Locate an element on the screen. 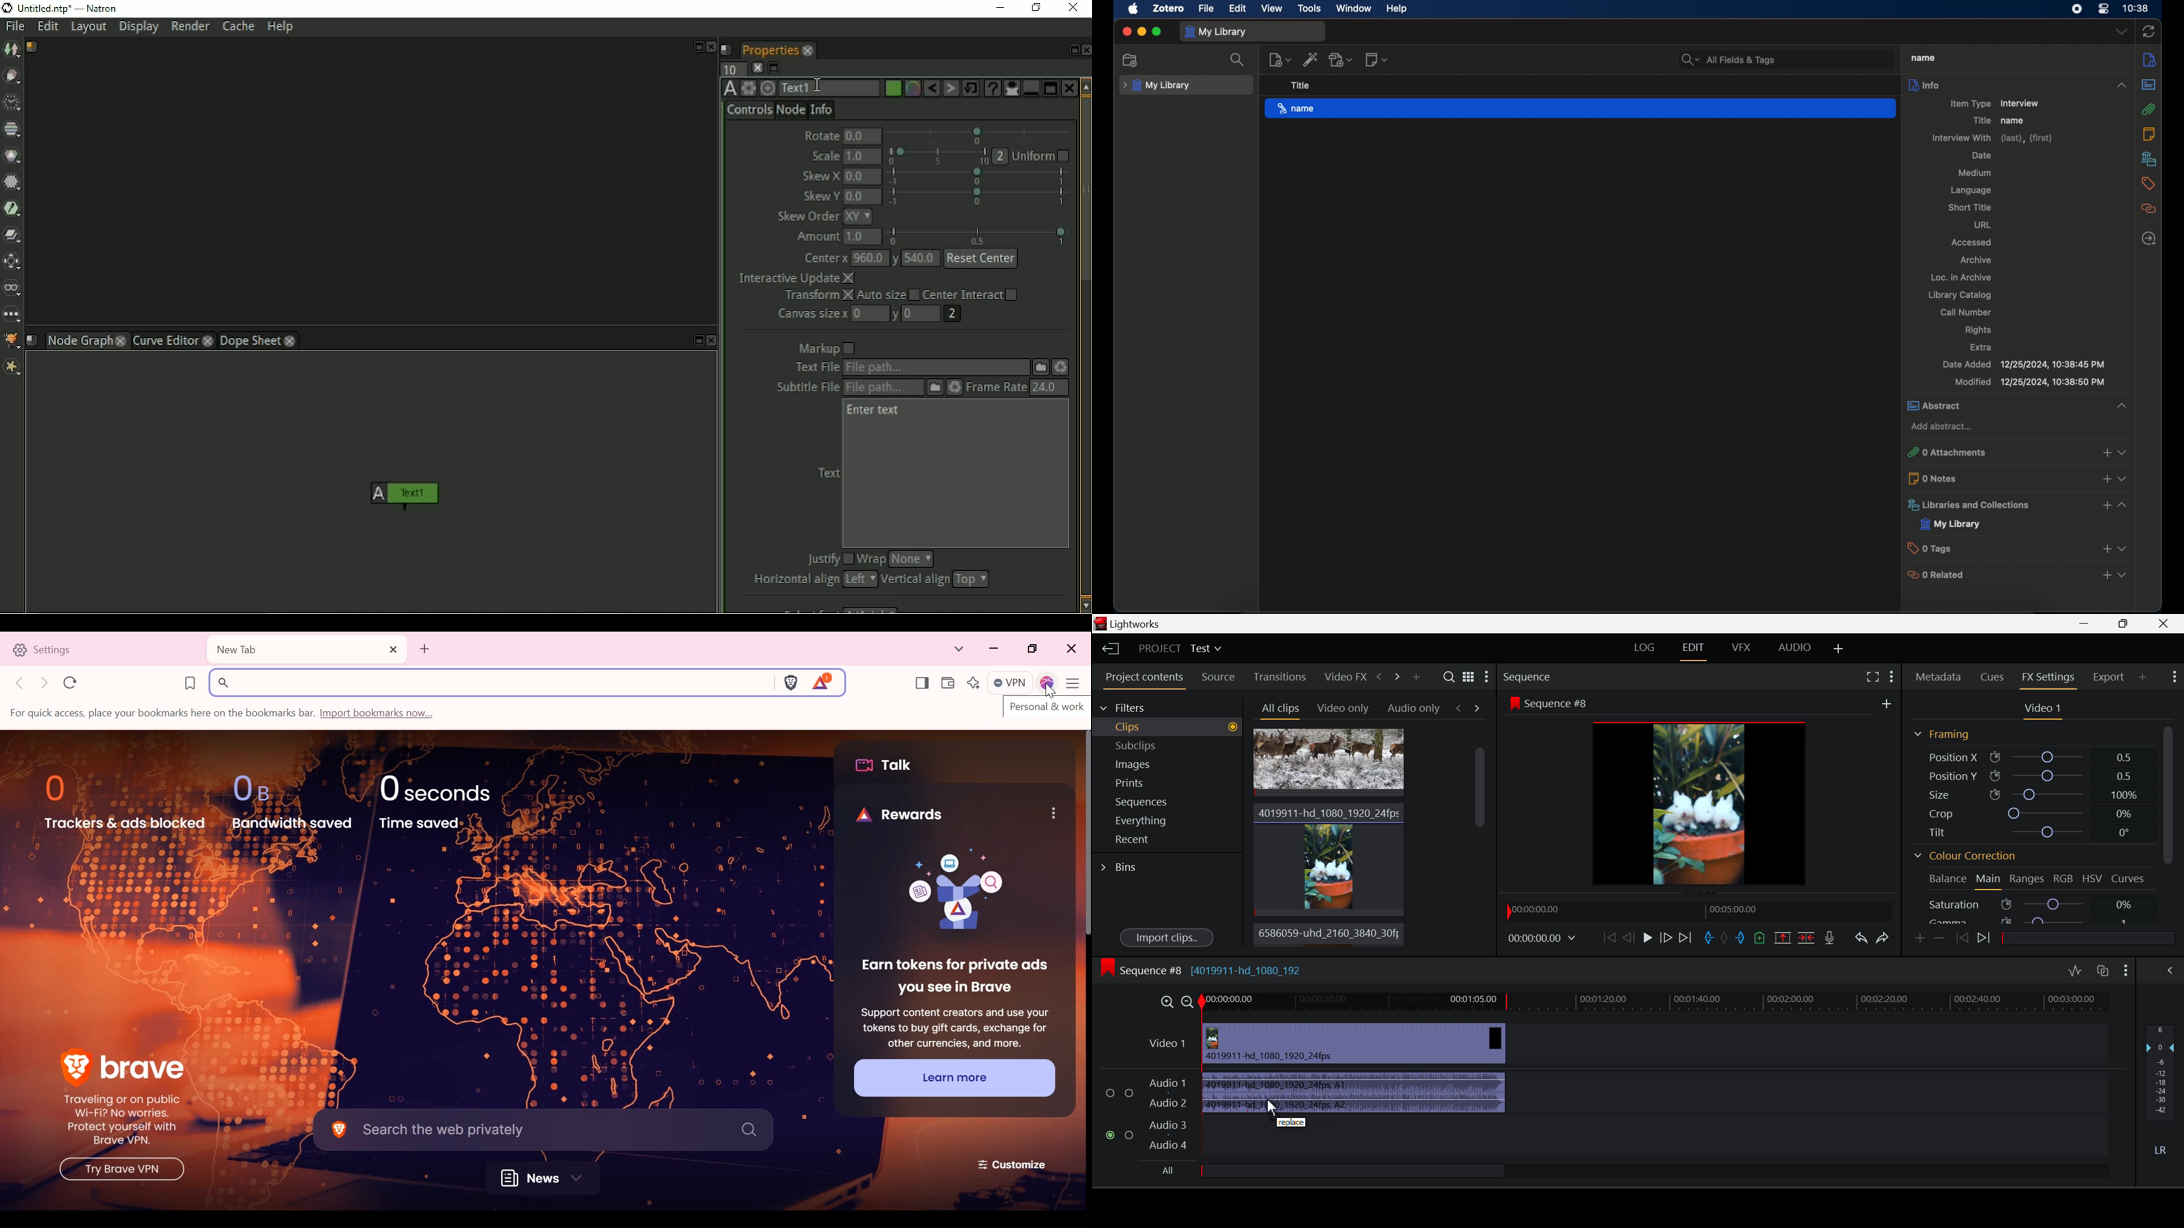  Sequence #8 [4019911-hd_1080_192 is located at coordinates (1202, 968).